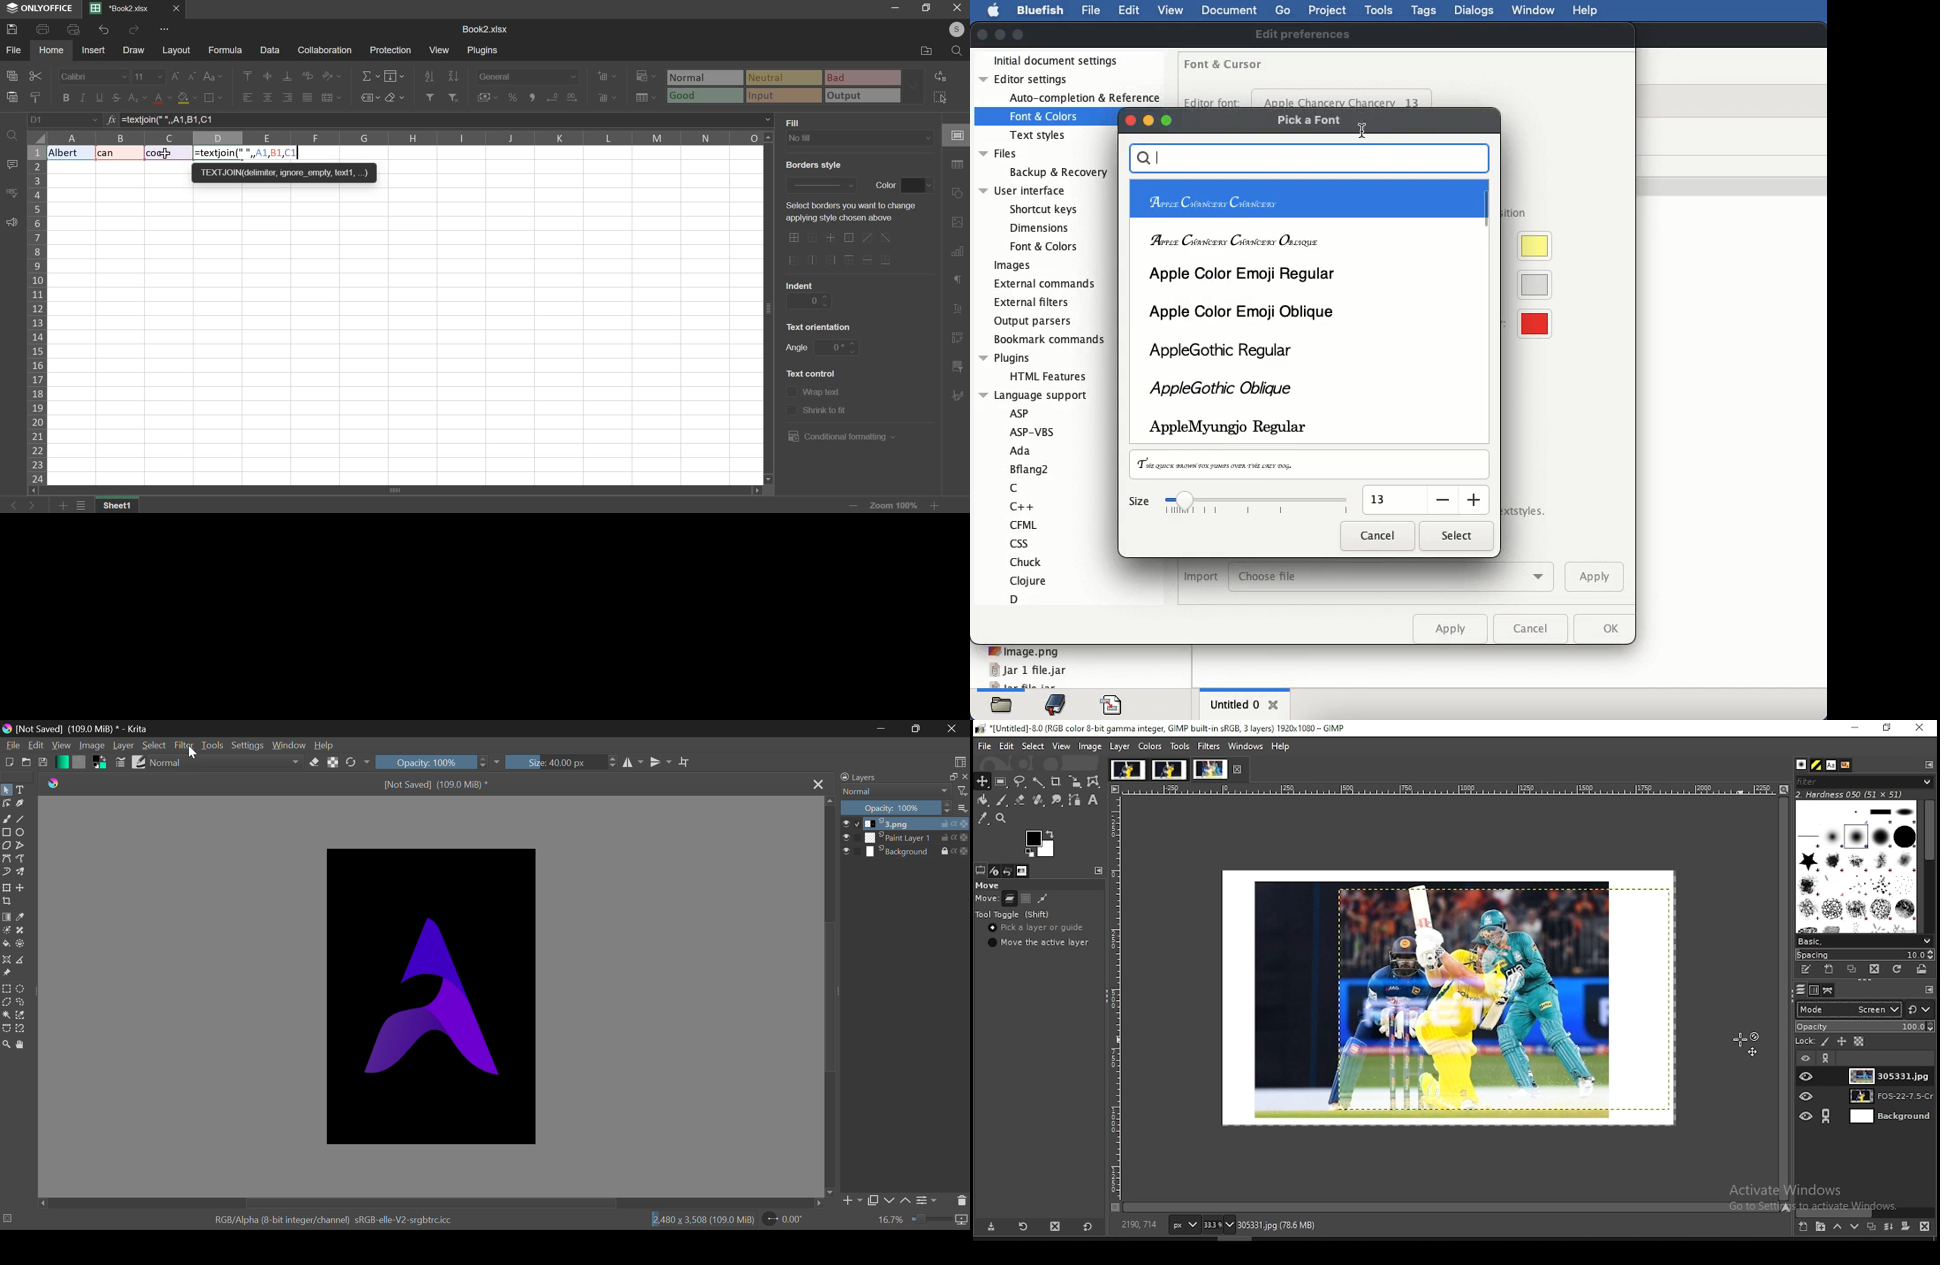  What do you see at coordinates (1245, 275) in the screenshot?
I see `apple color emoji regular` at bounding box center [1245, 275].